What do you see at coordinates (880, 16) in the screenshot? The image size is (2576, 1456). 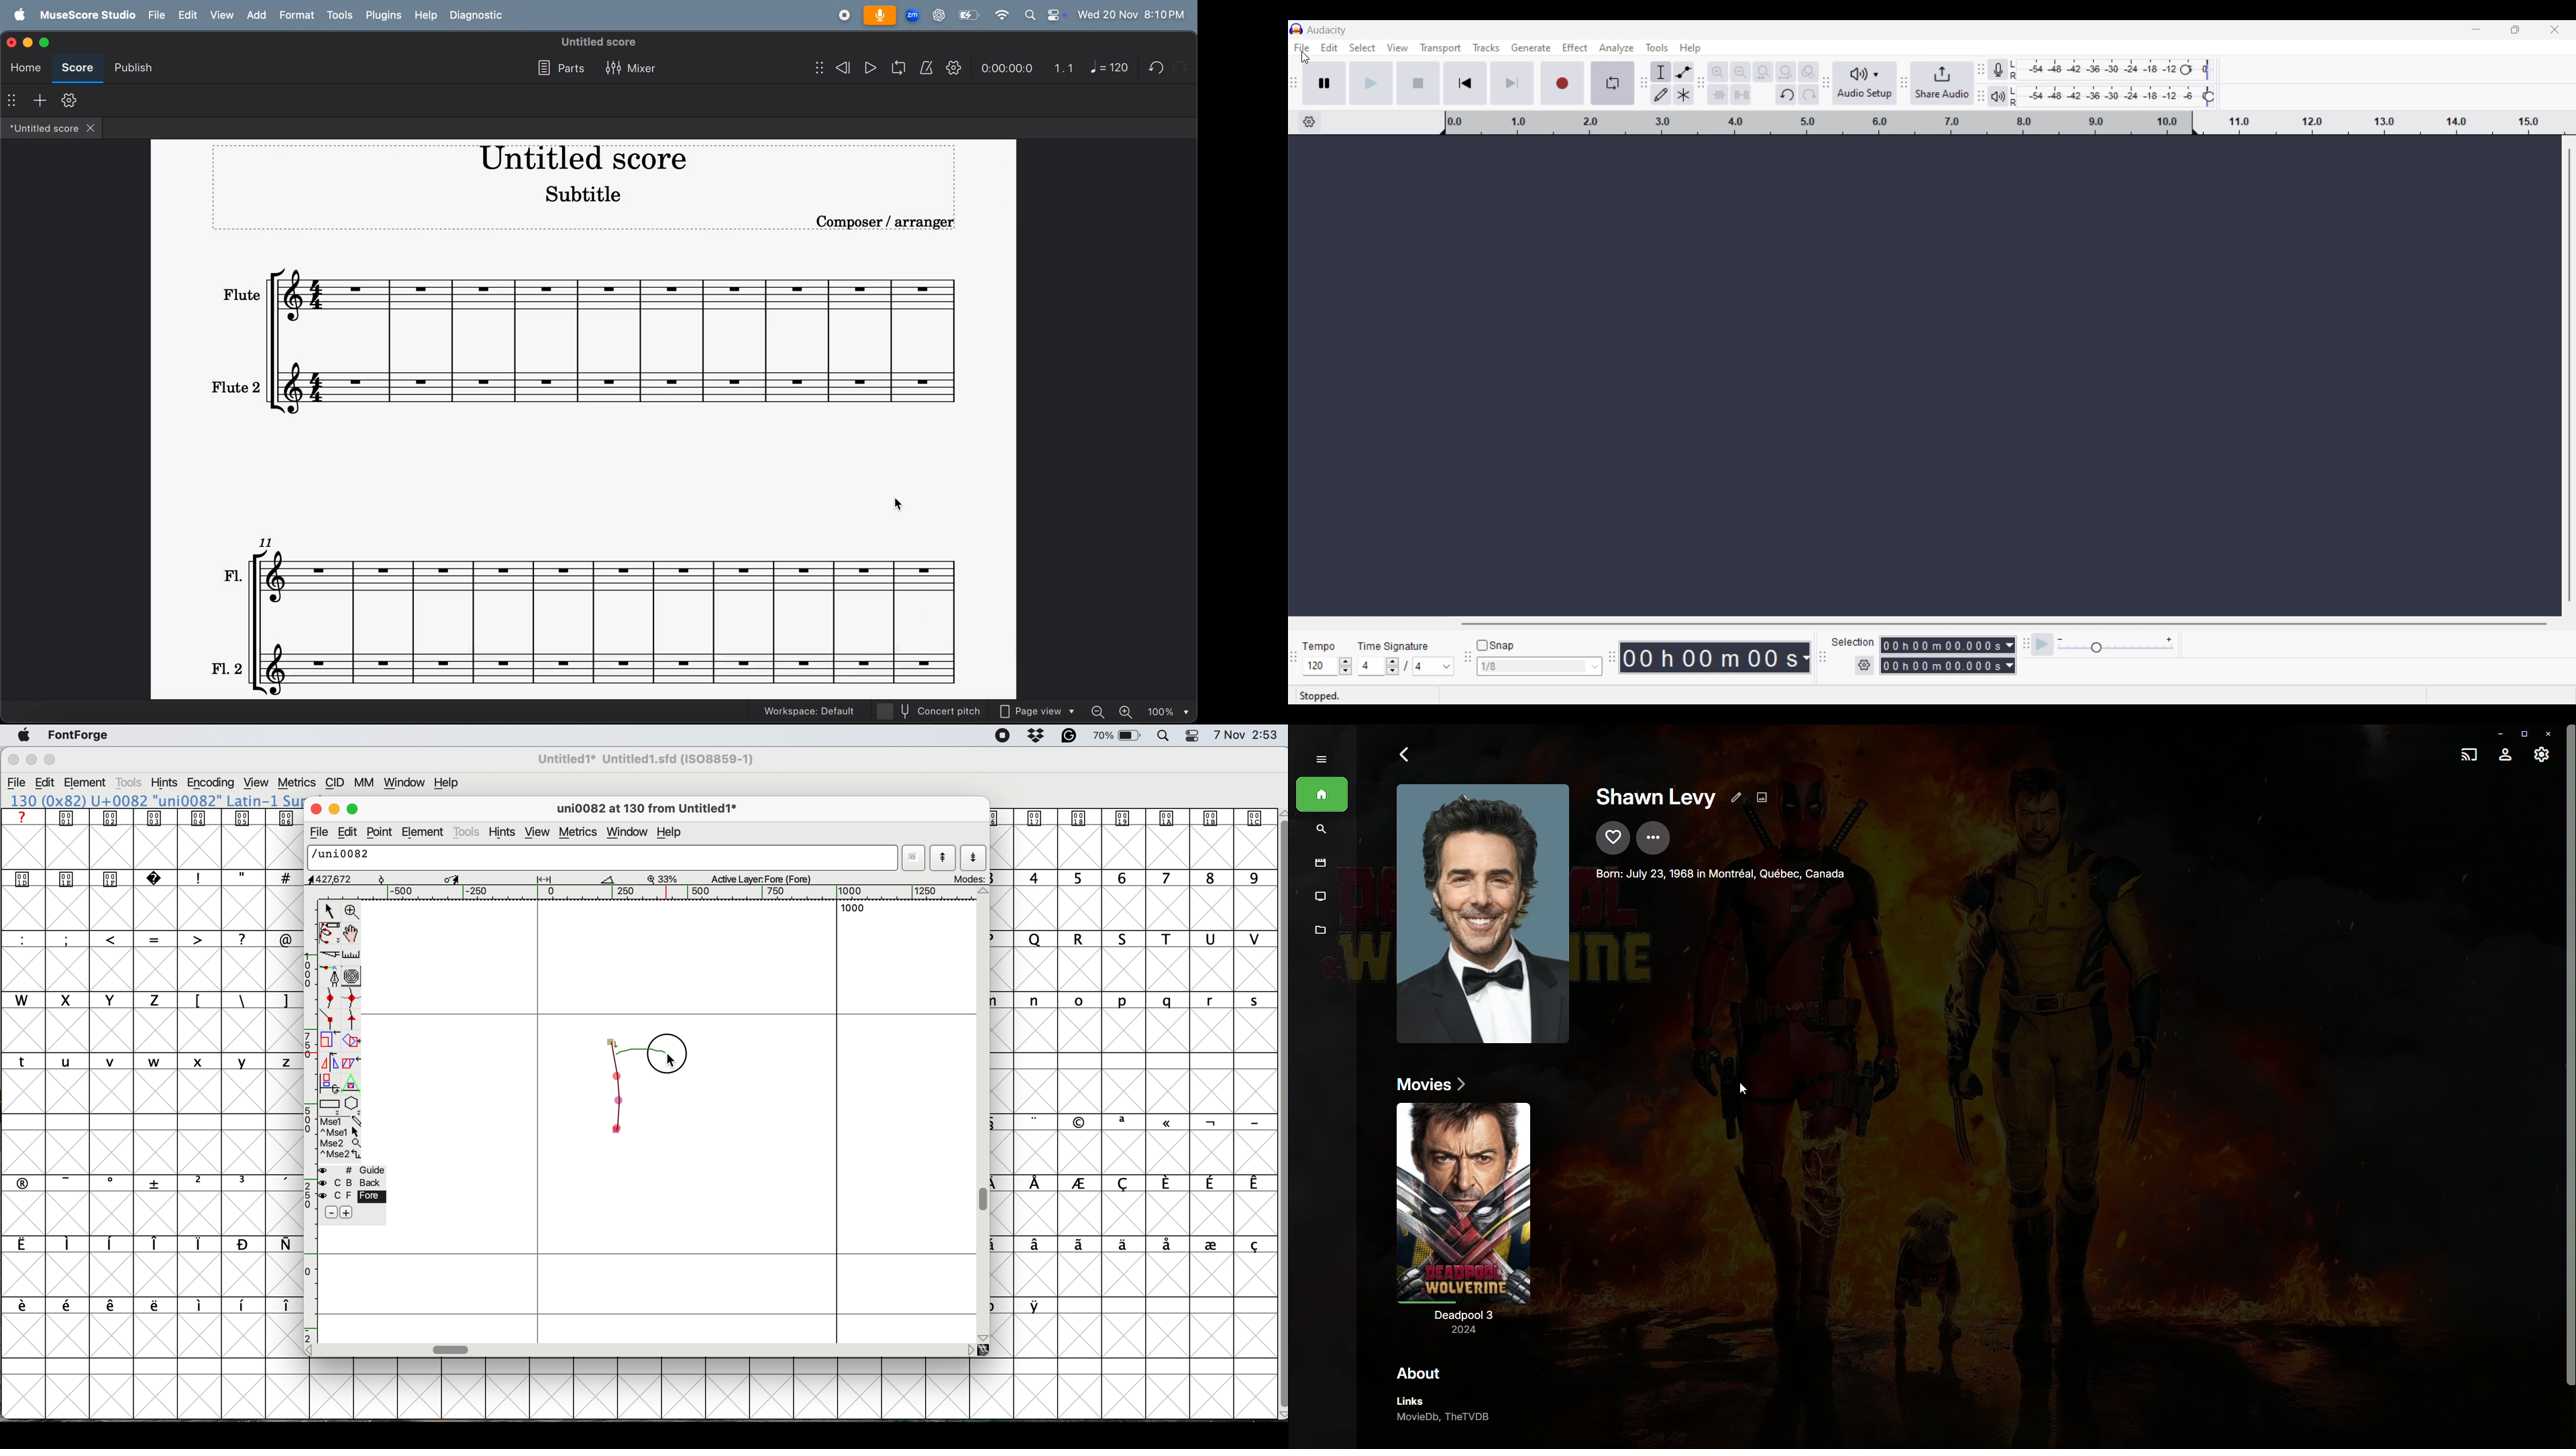 I see `microphone` at bounding box center [880, 16].